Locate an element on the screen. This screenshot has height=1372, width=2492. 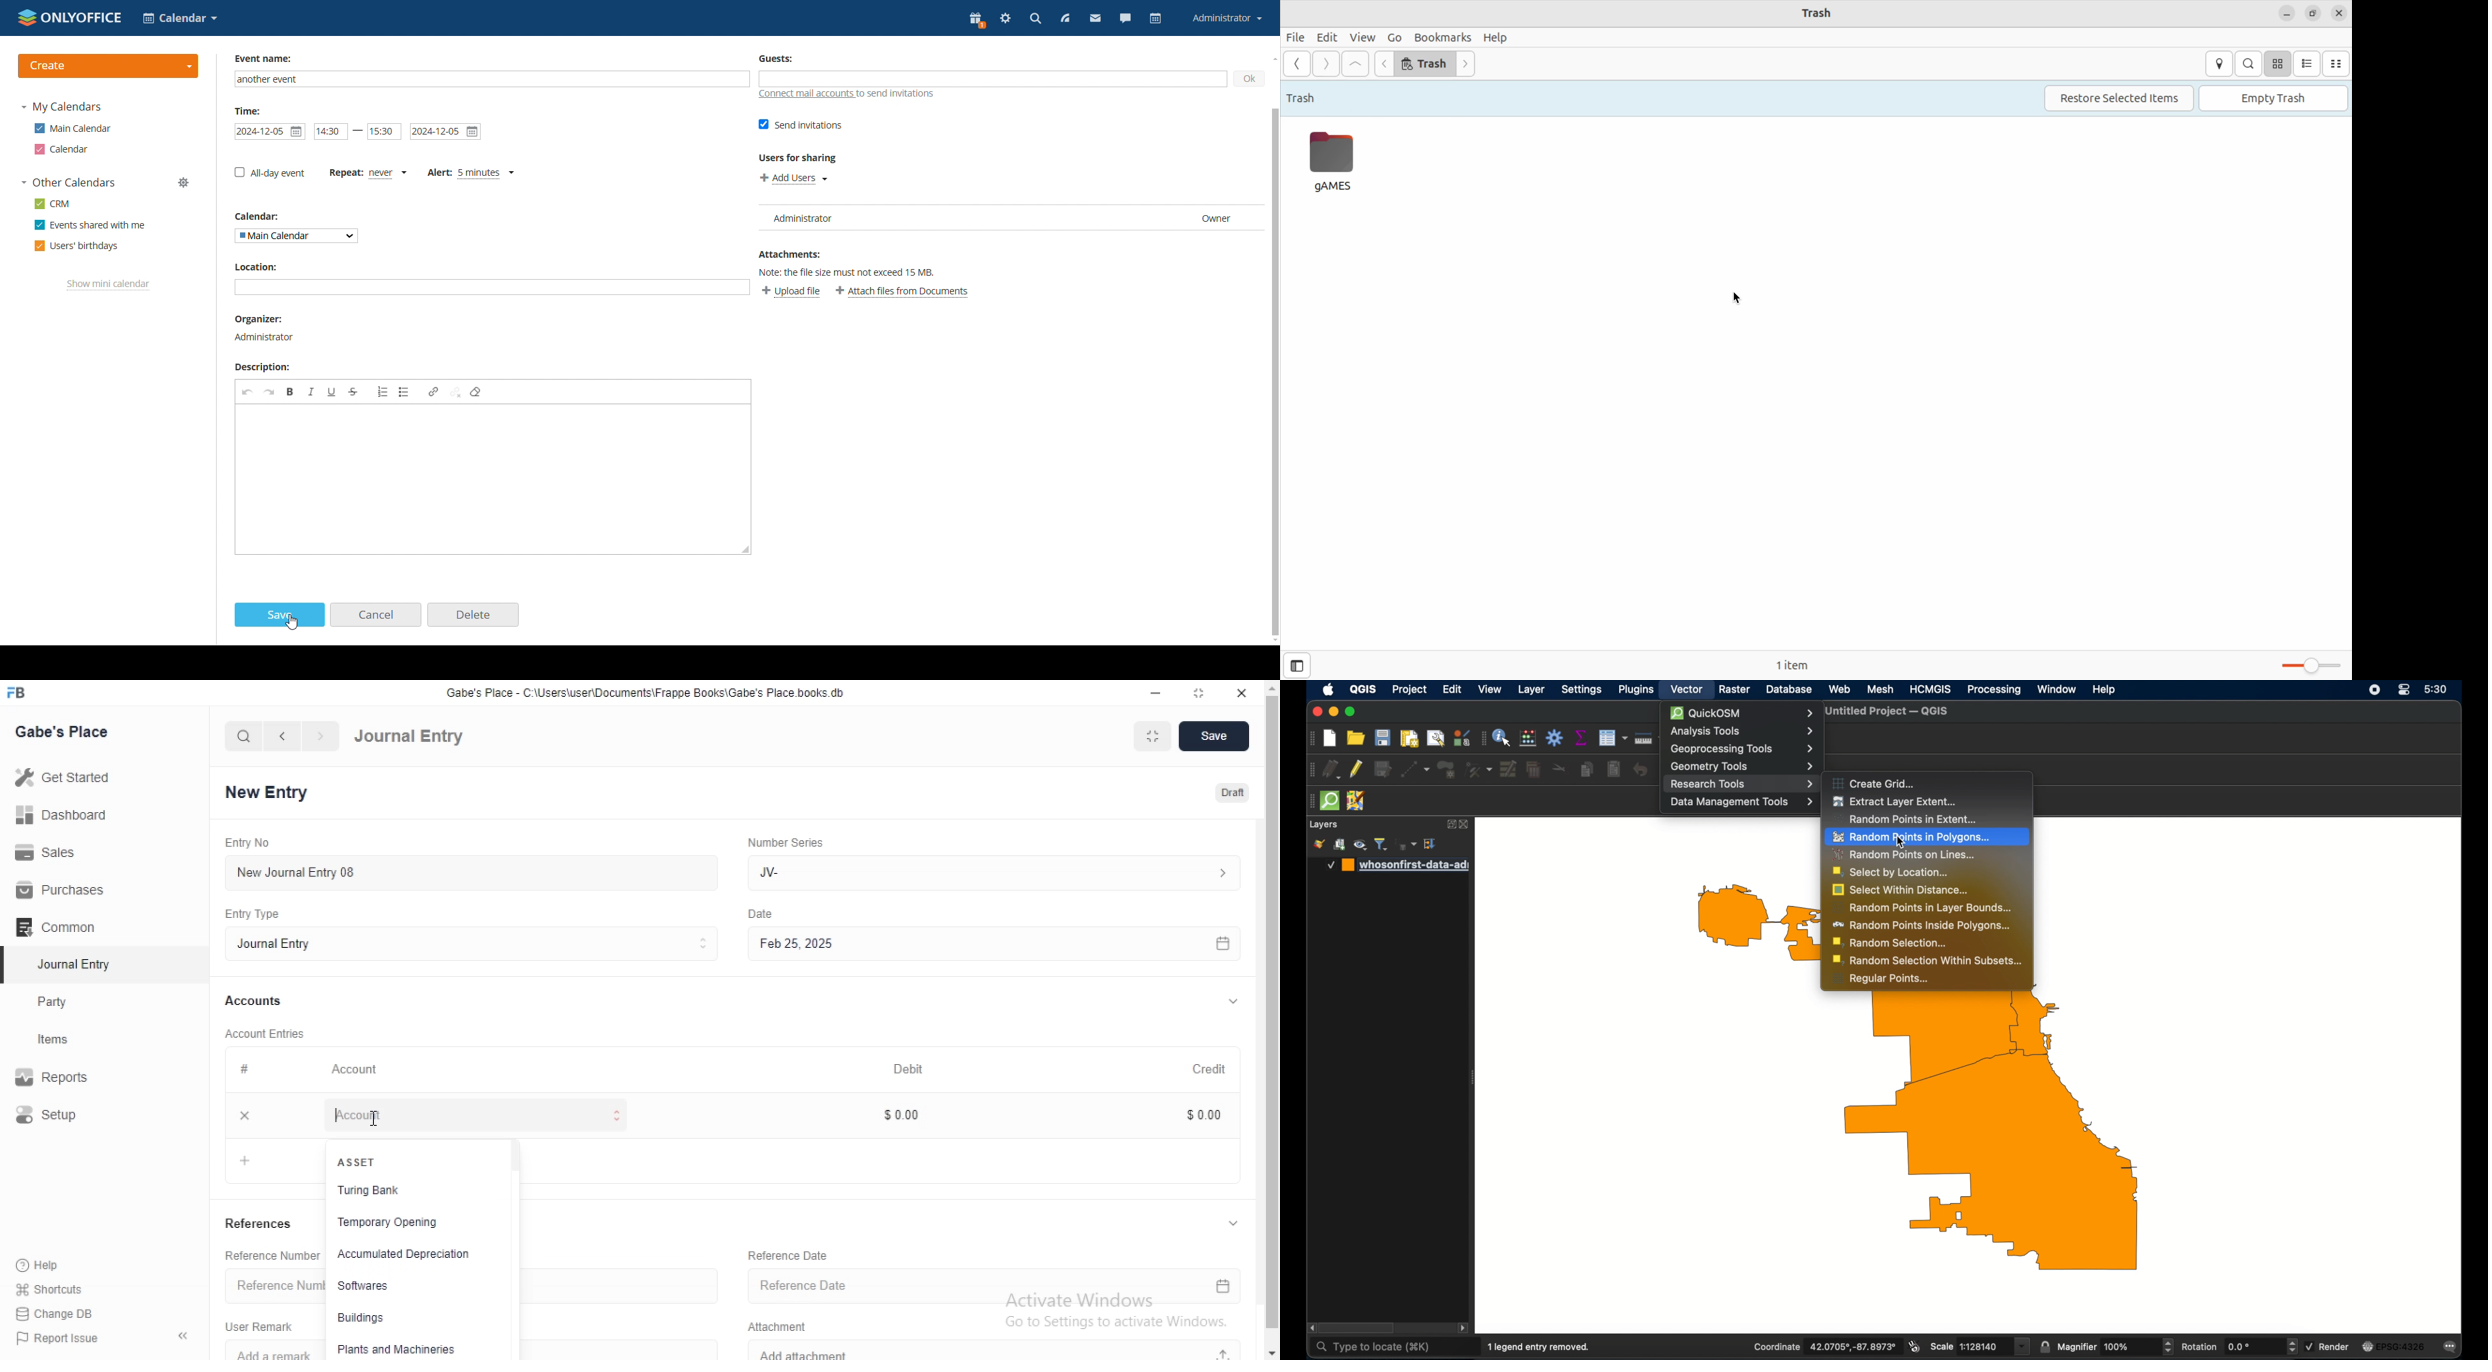
Credit is located at coordinates (1216, 1069).